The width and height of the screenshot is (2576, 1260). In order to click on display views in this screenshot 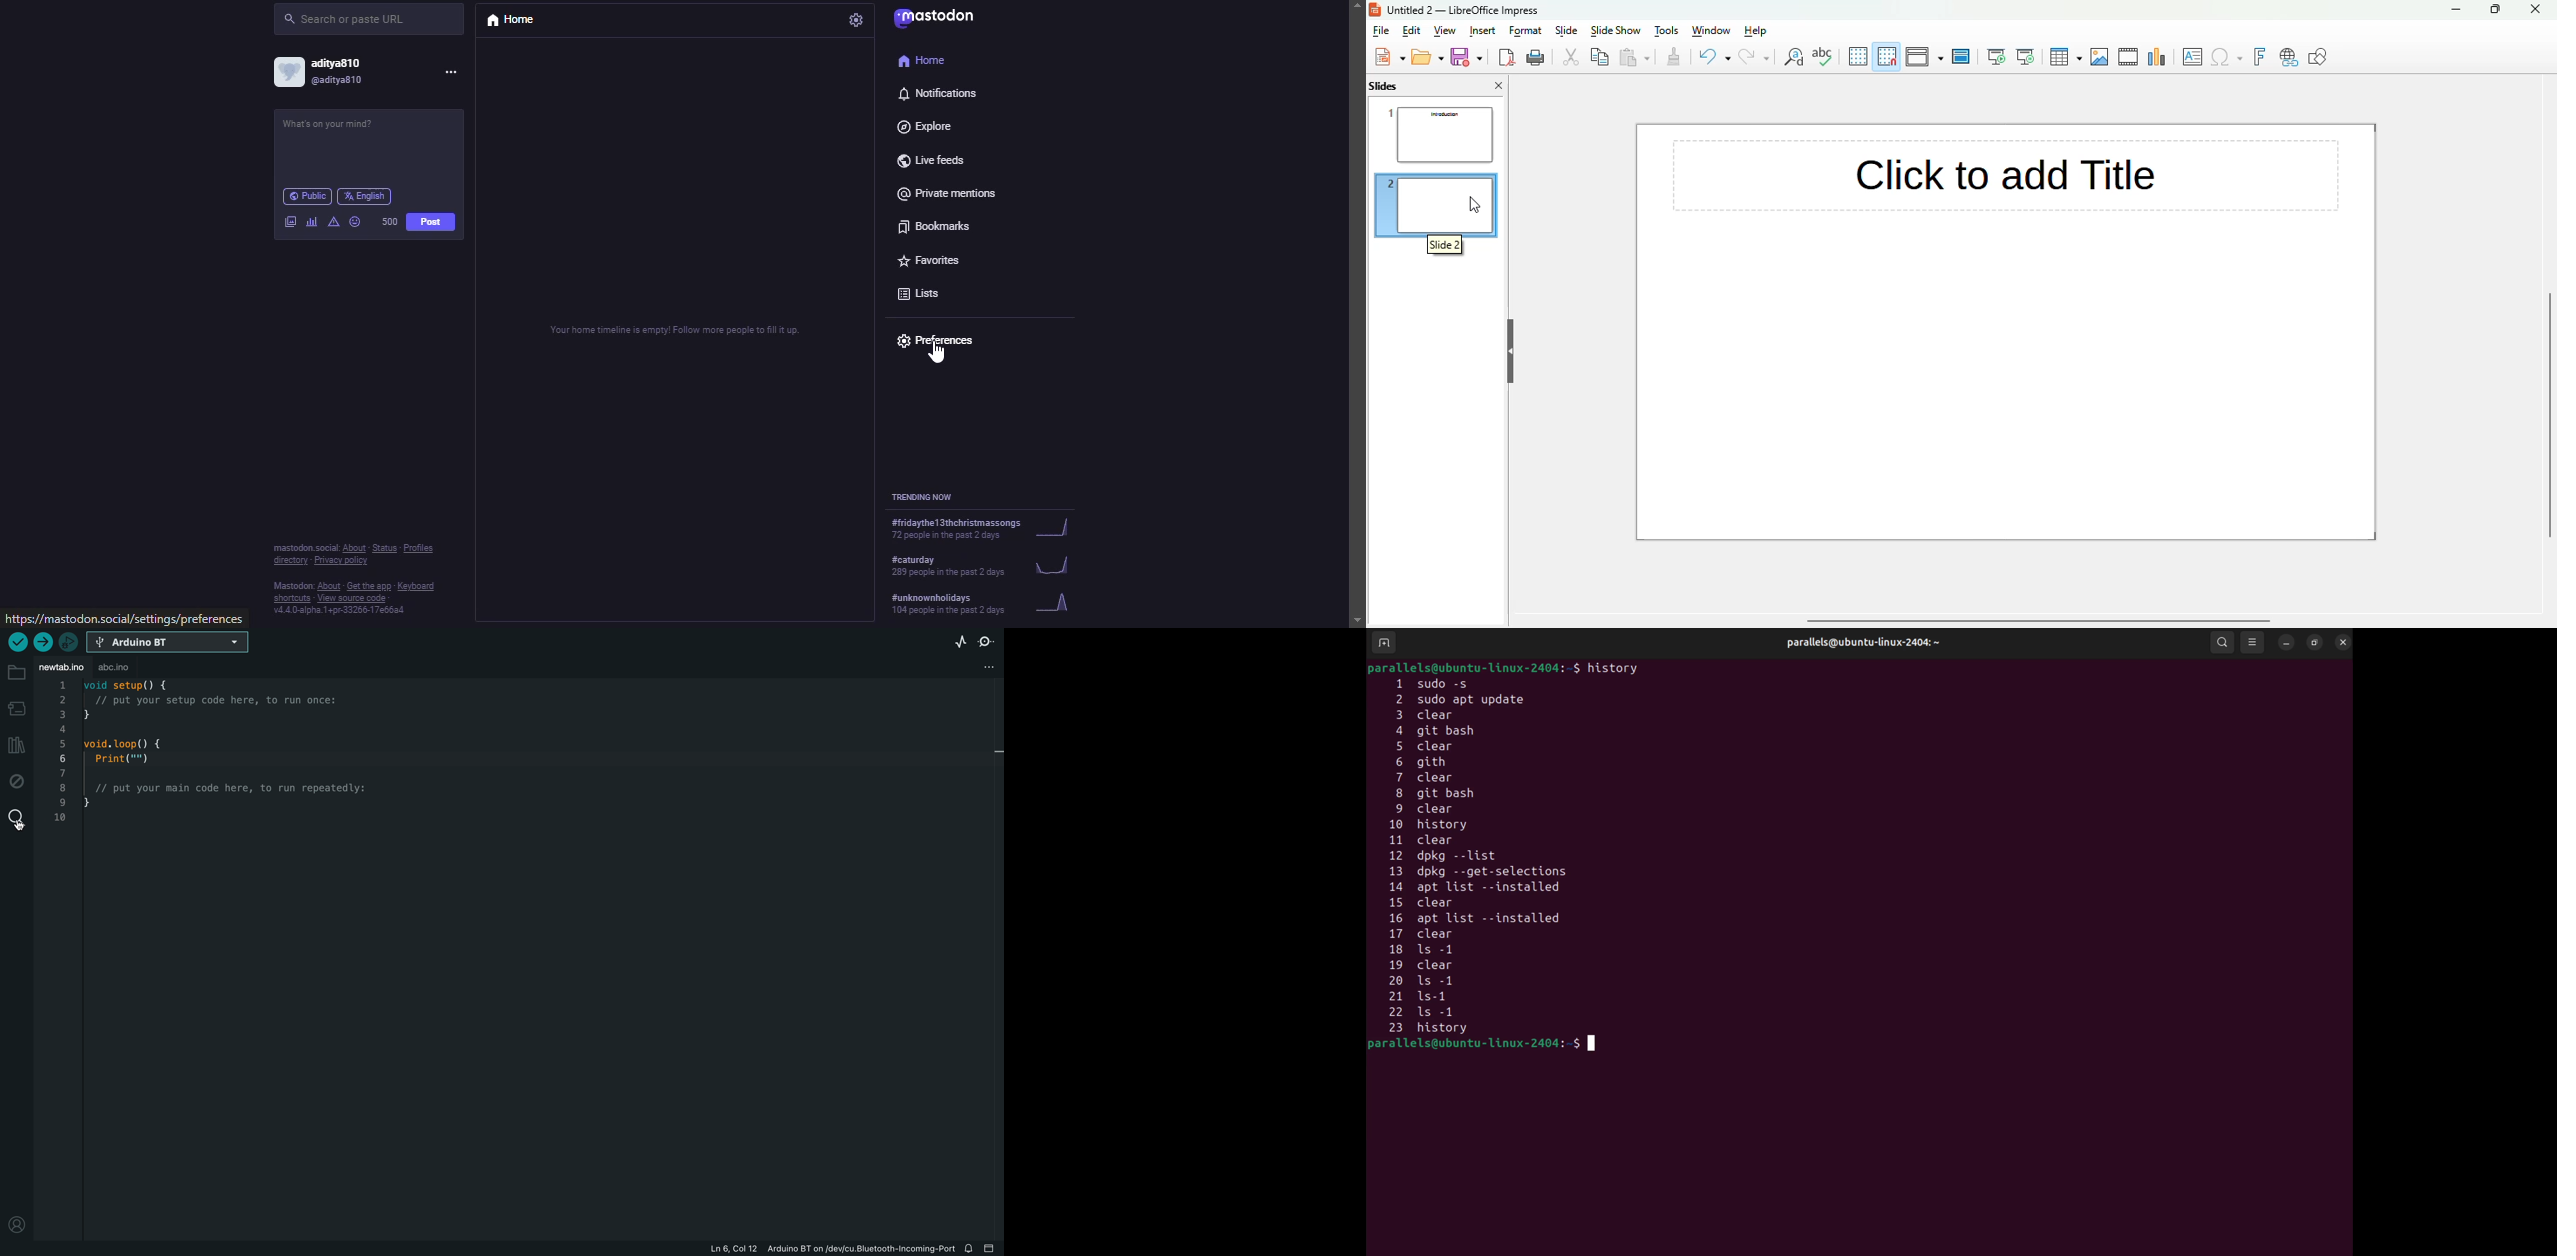, I will do `click(1925, 56)`.